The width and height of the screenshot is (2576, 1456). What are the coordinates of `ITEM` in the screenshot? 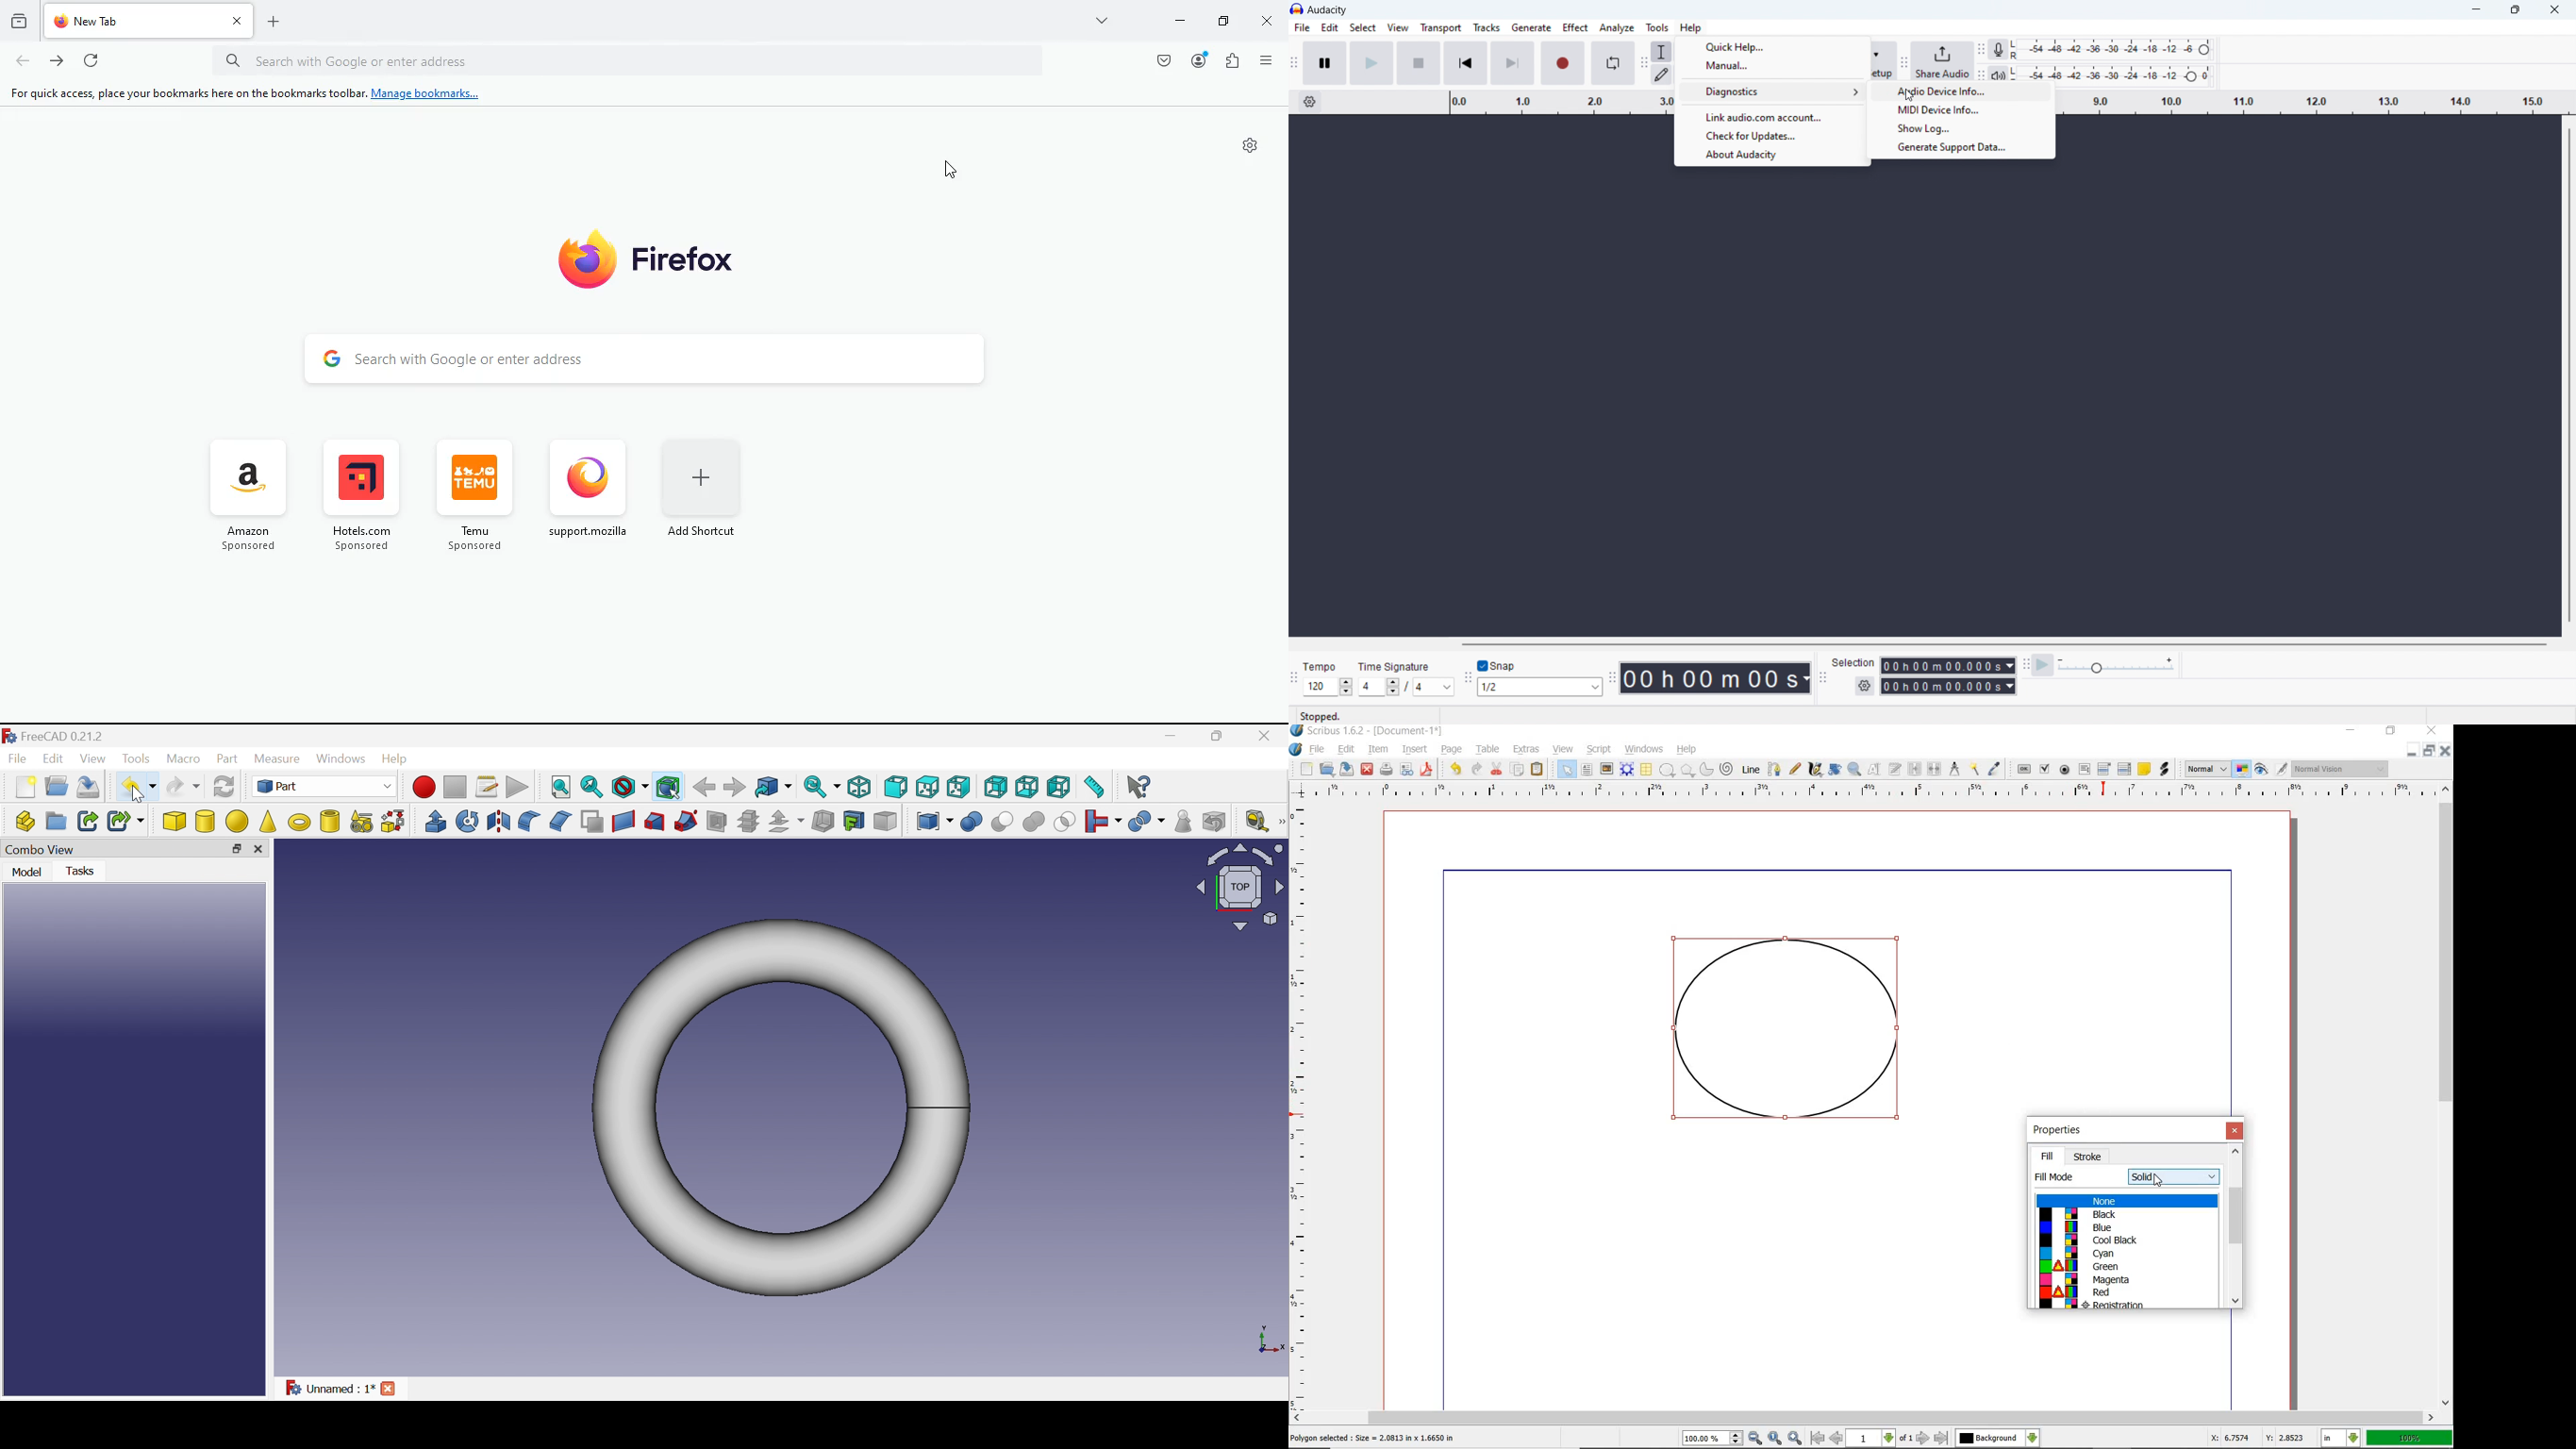 It's located at (1379, 748).